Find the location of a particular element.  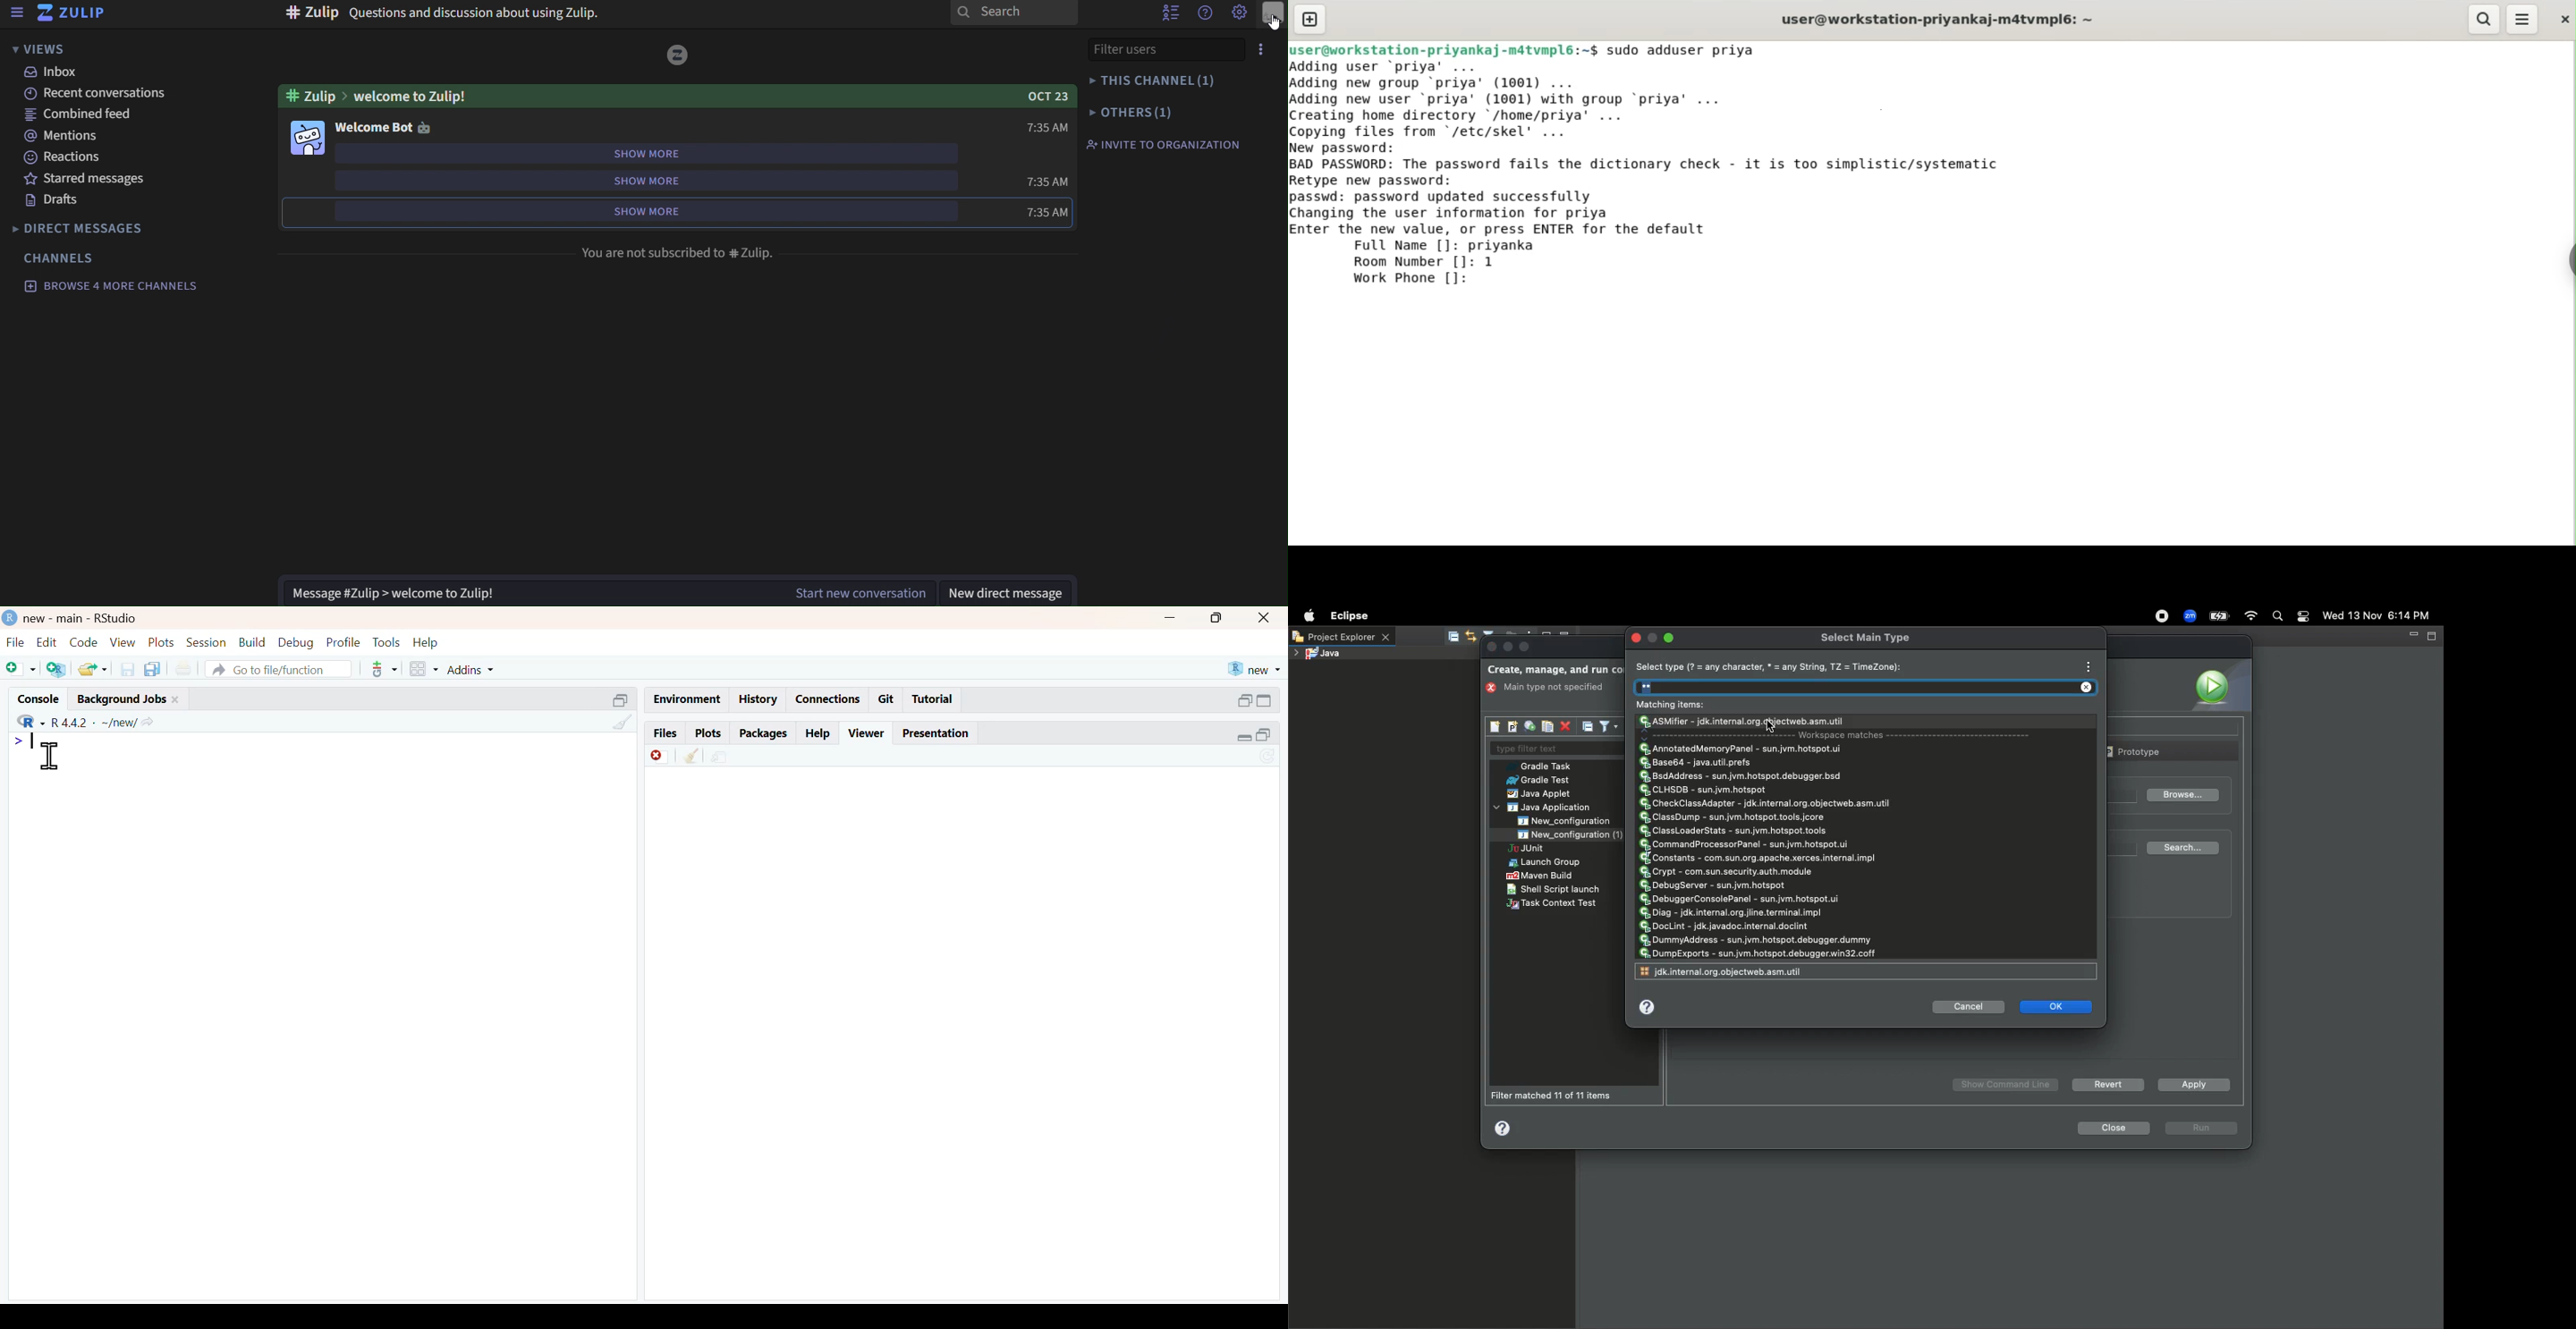

hide user list is located at coordinates (1169, 13).